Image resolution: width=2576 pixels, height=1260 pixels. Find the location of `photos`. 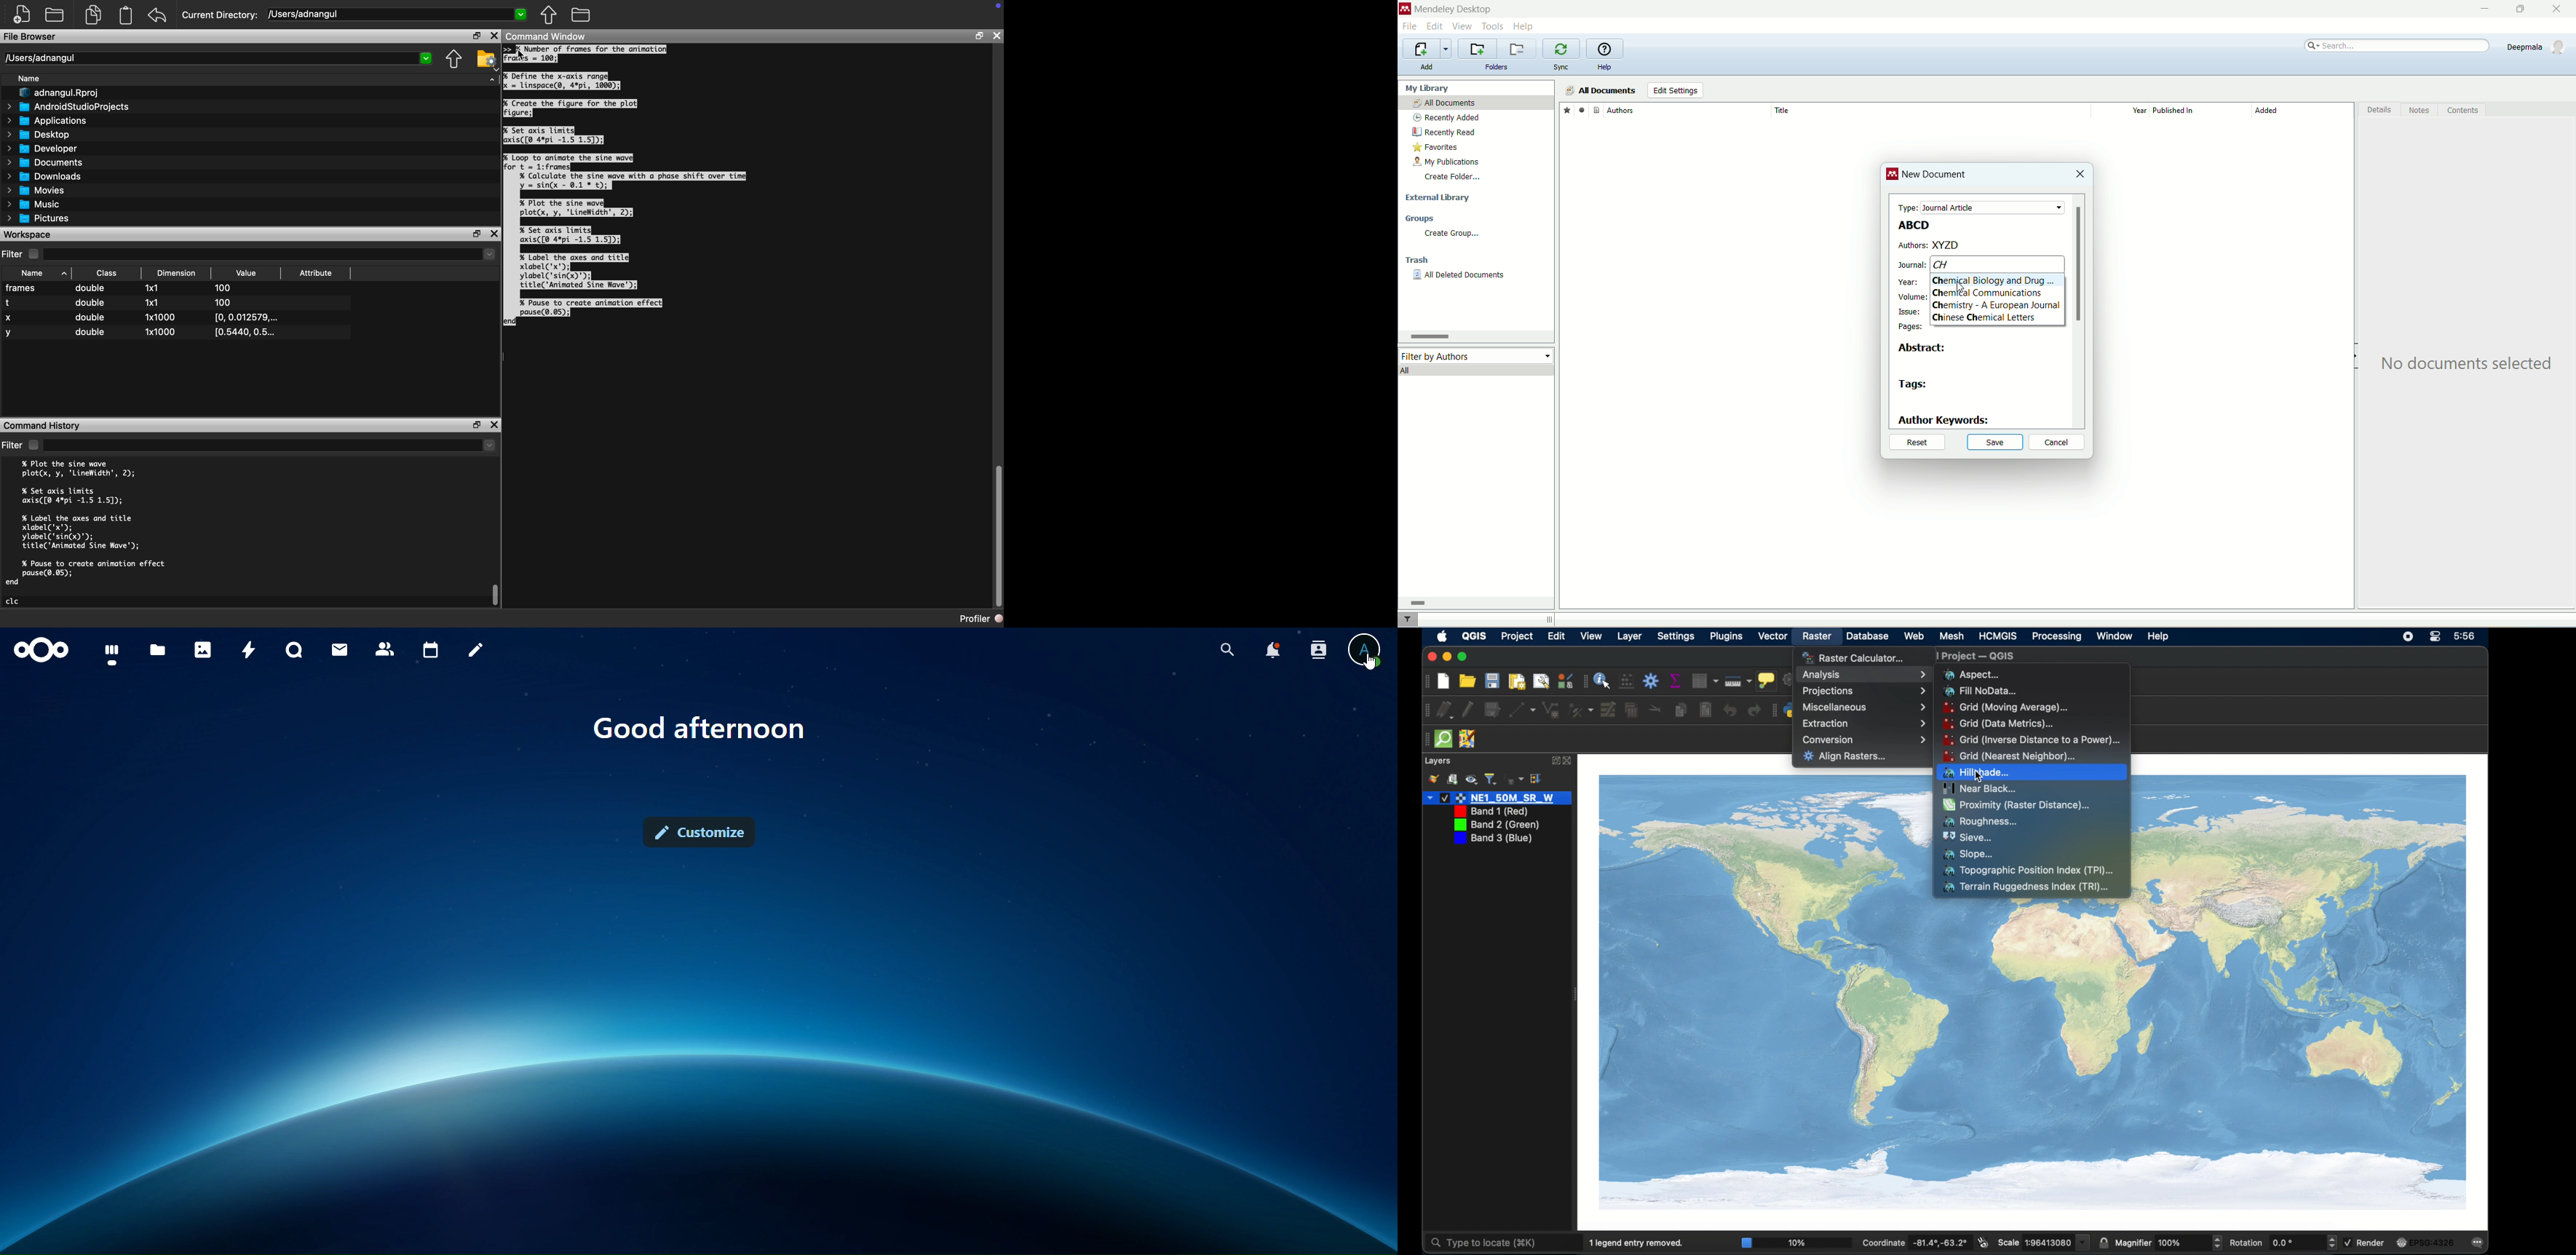

photos is located at coordinates (205, 649).